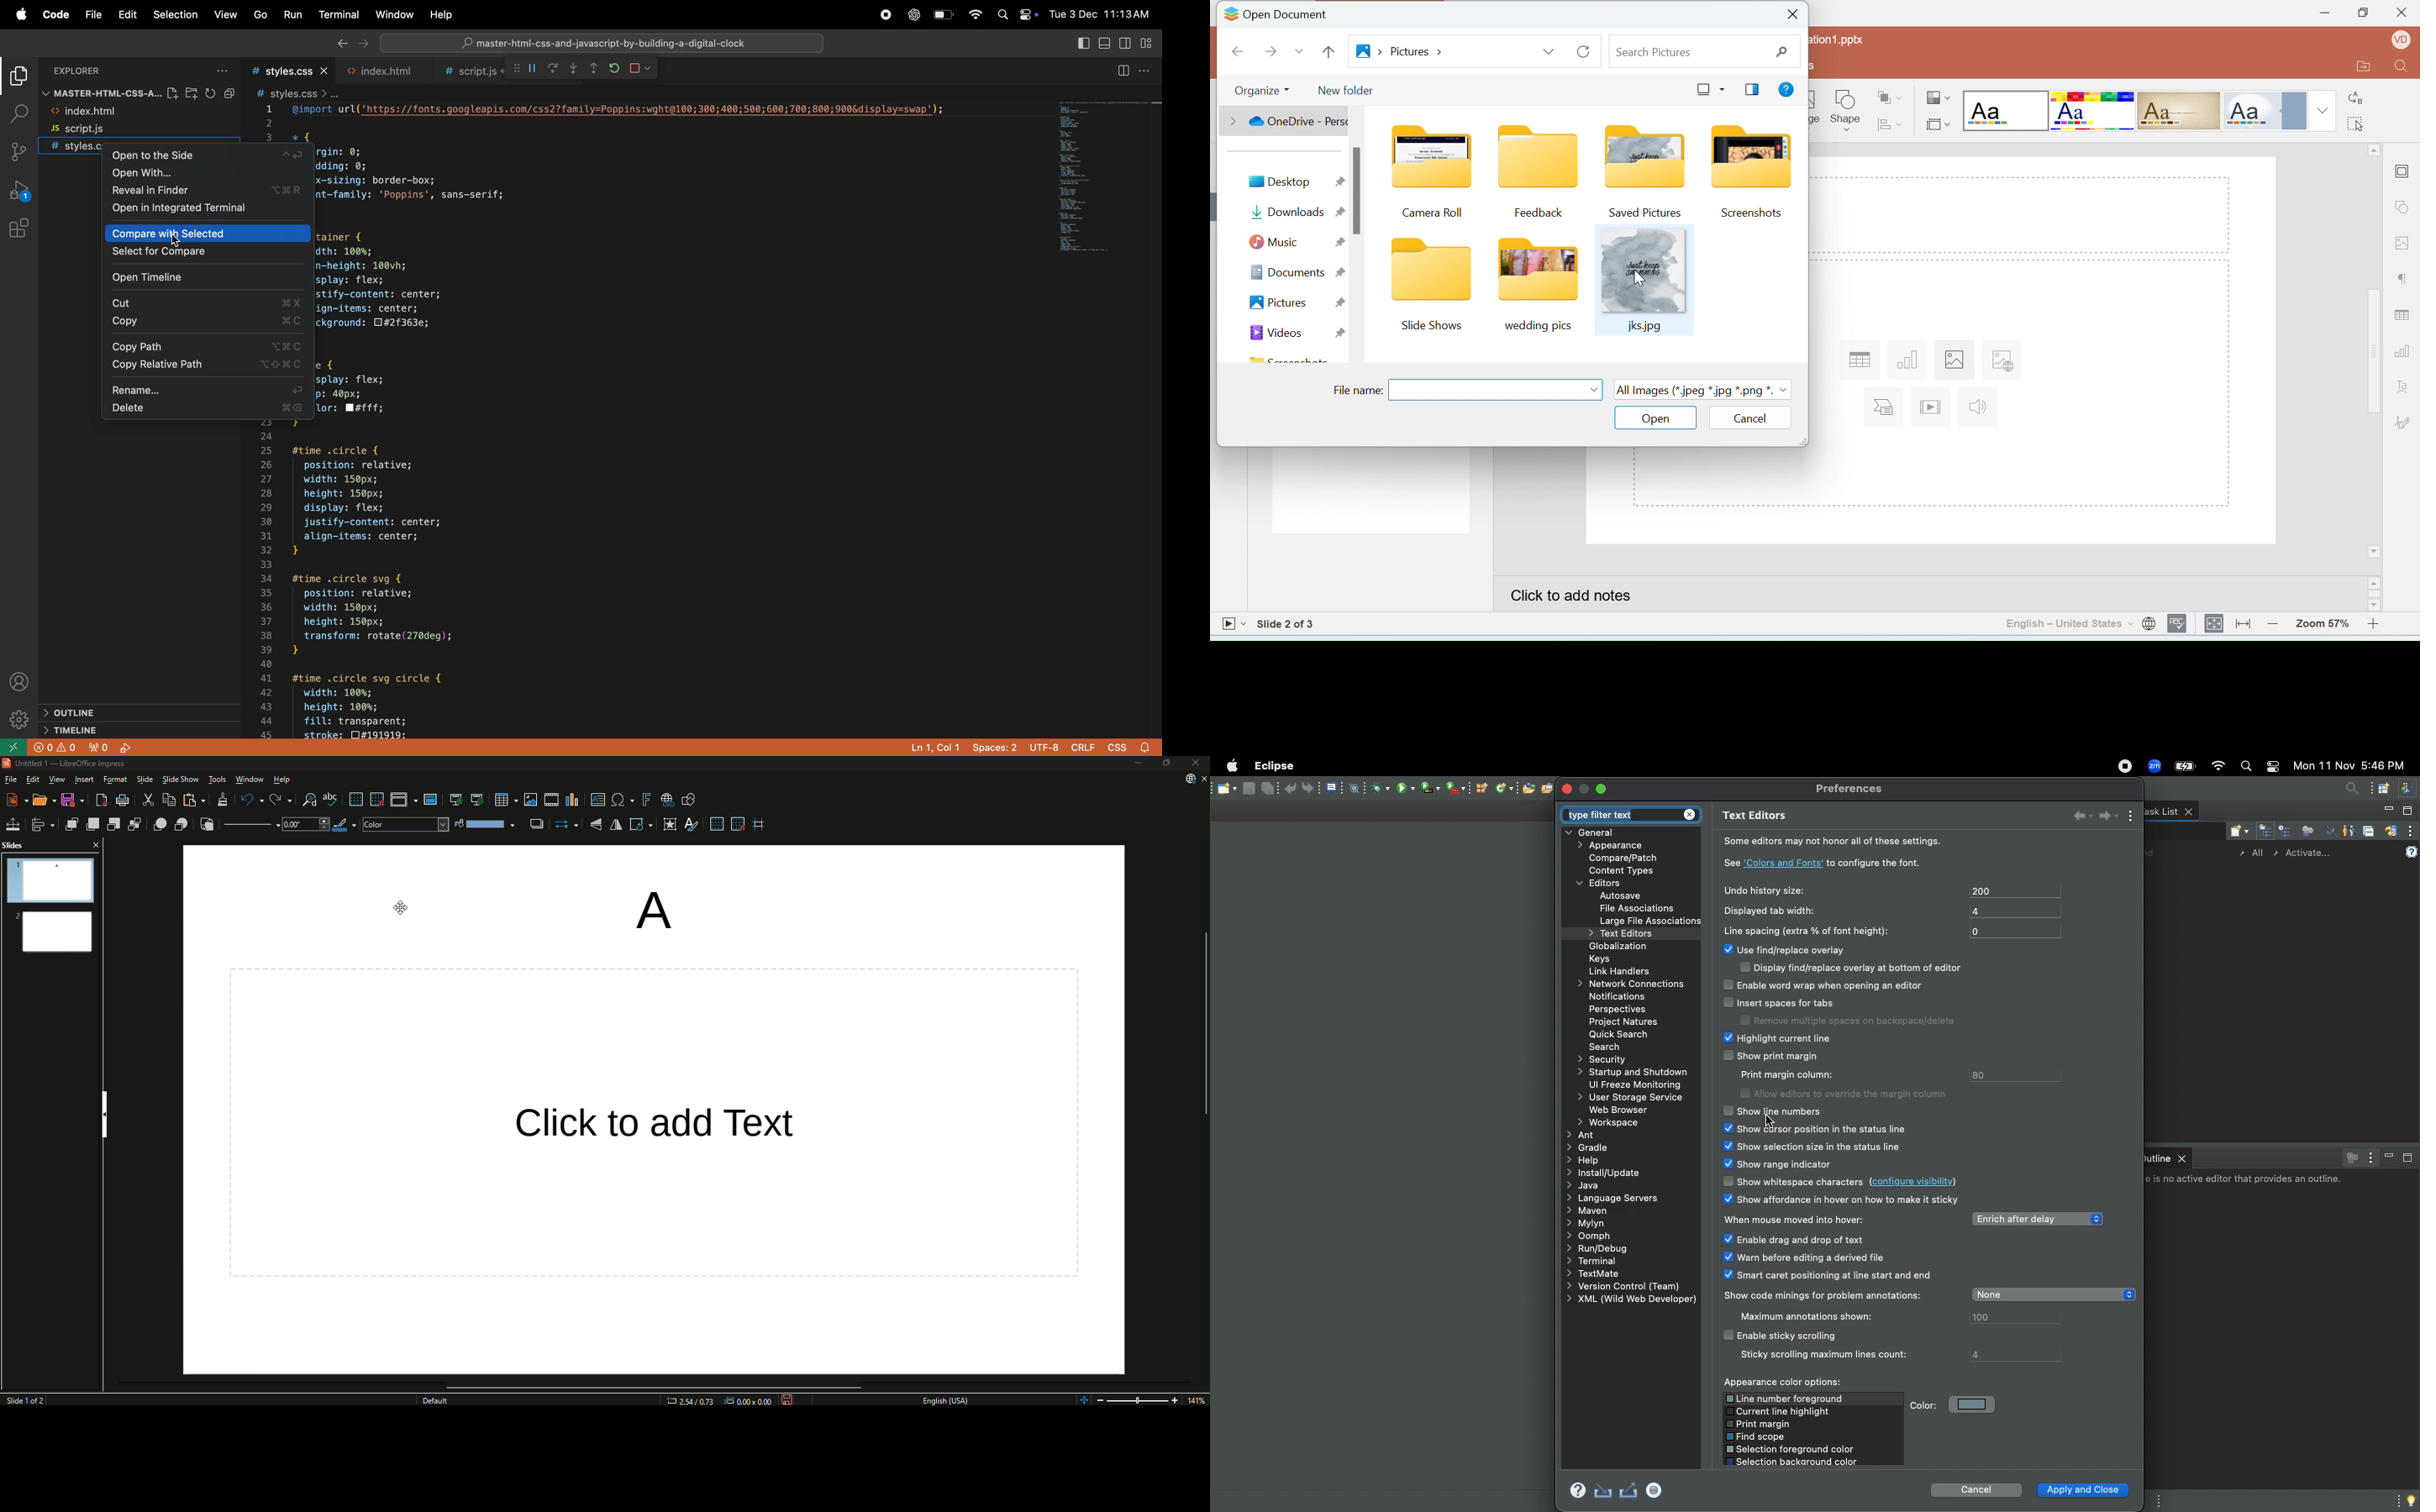 The height and width of the screenshot is (1512, 2436). What do you see at coordinates (2328, 832) in the screenshot?
I see `Hide completed tasks` at bounding box center [2328, 832].